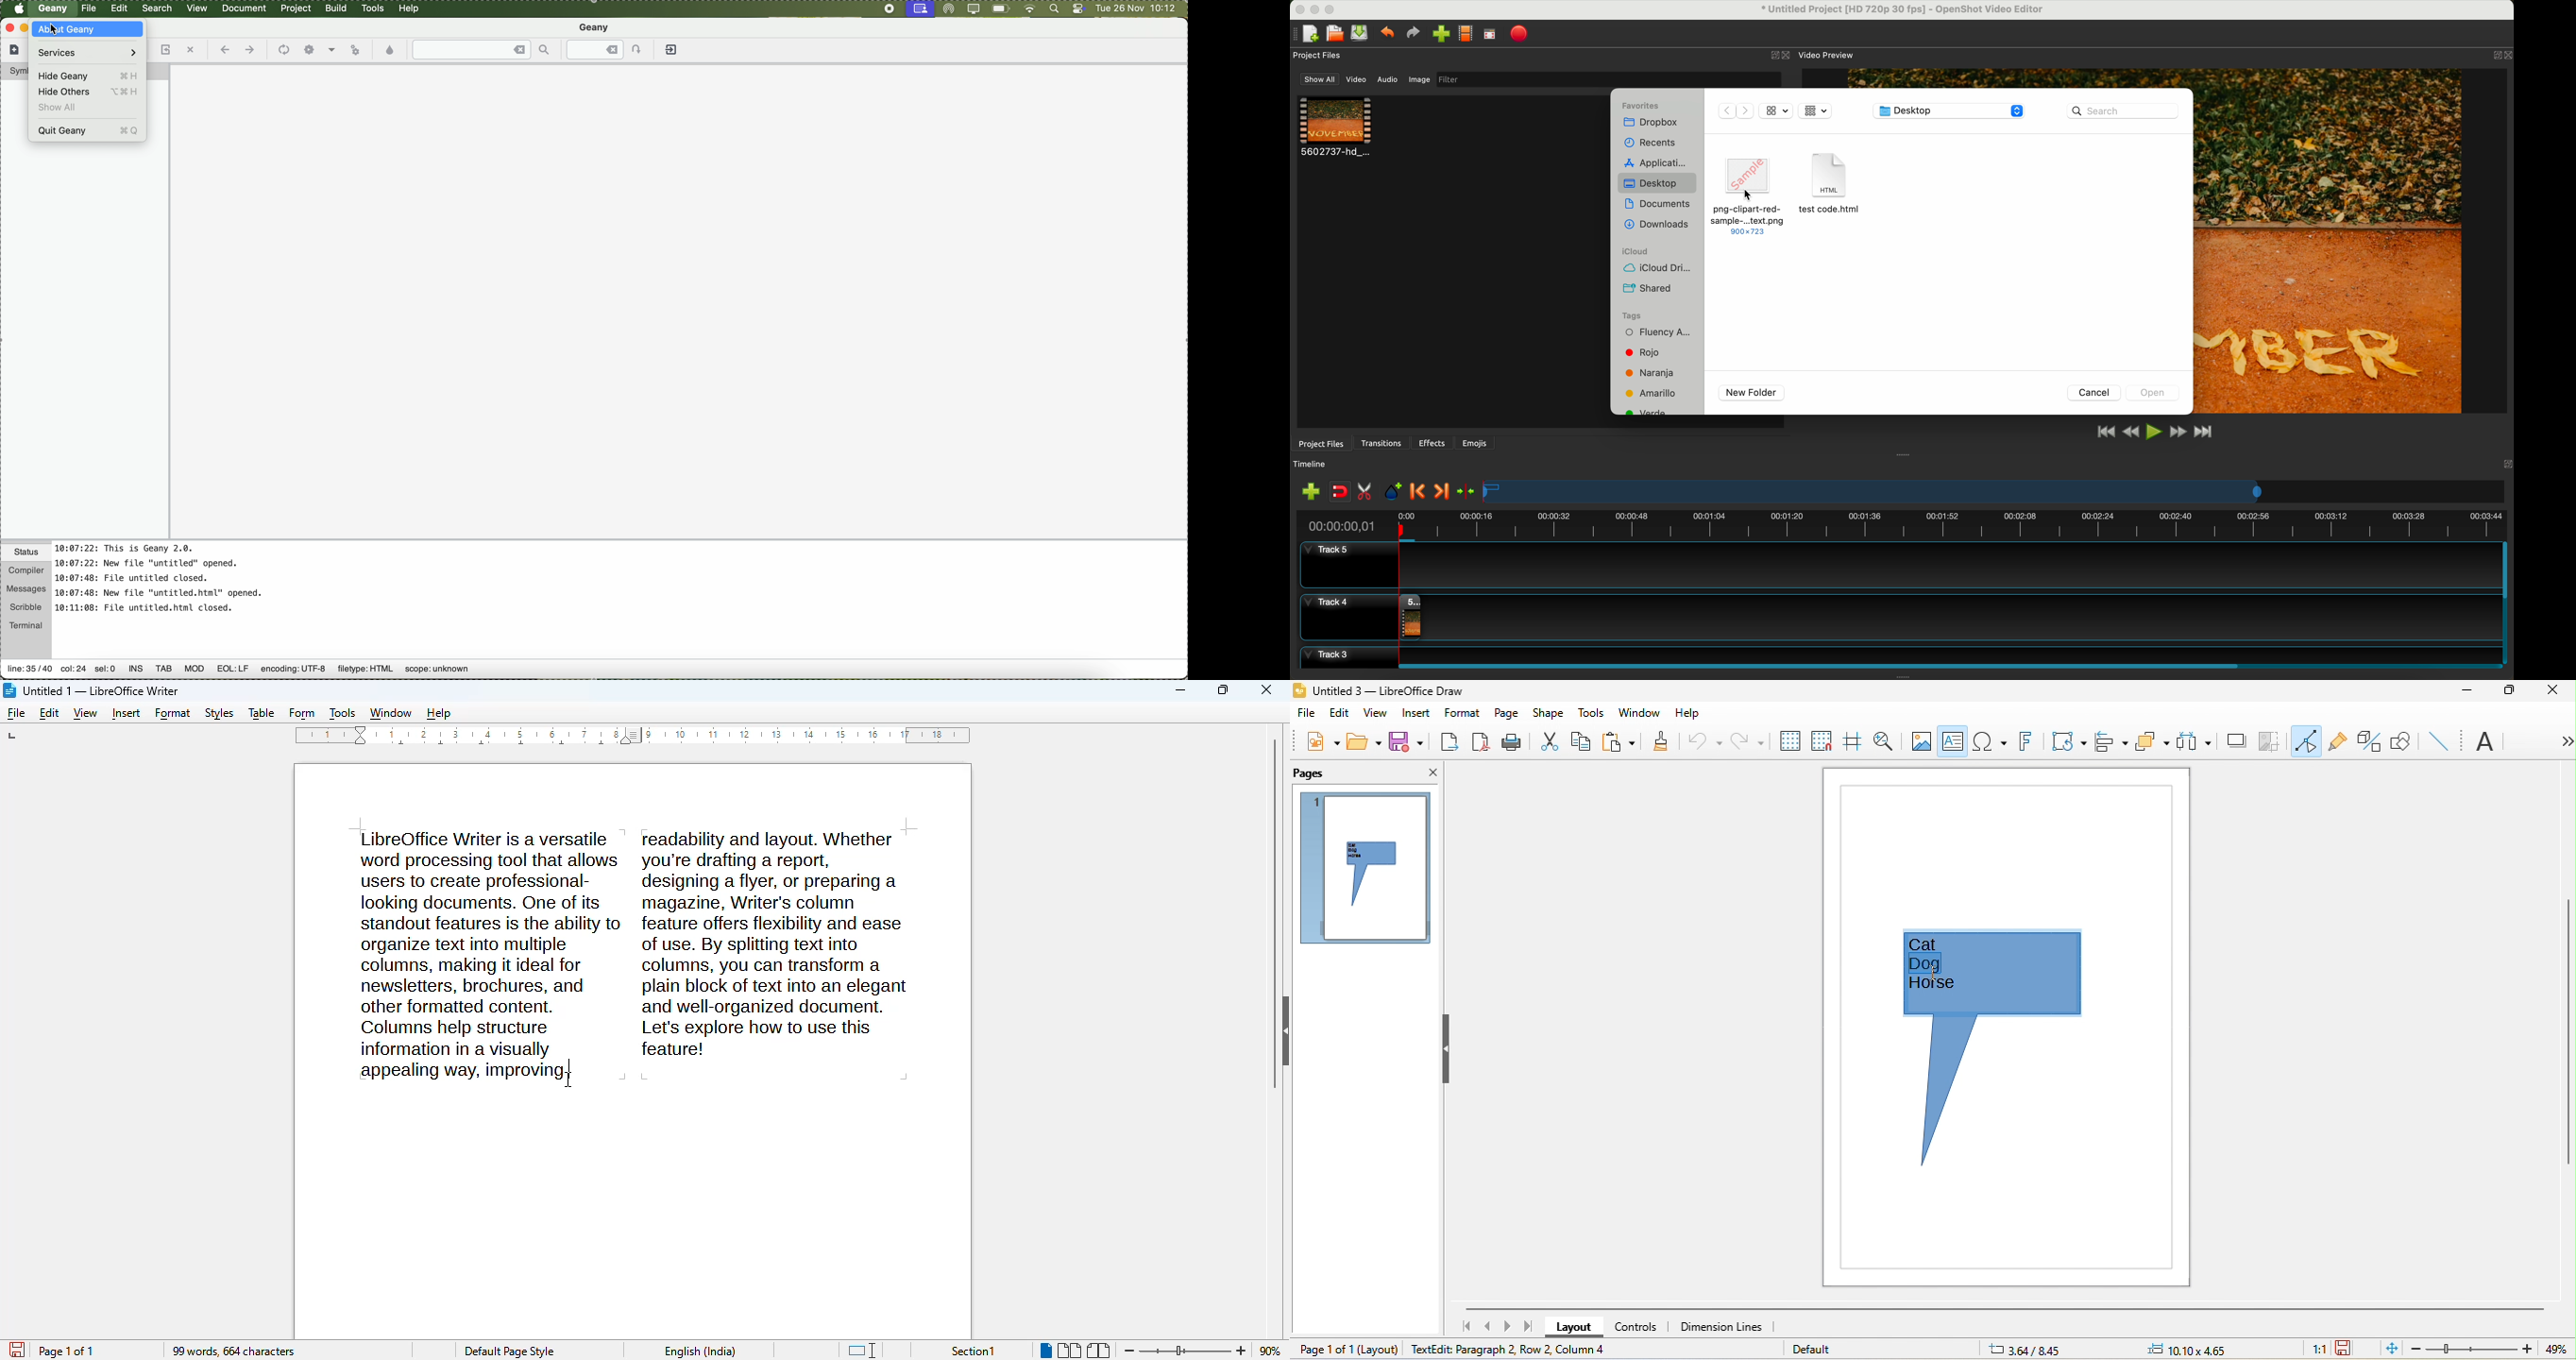 This screenshot has width=2576, height=1372. Describe the element at coordinates (2467, 691) in the screenshot. I see `minimize` at that location.